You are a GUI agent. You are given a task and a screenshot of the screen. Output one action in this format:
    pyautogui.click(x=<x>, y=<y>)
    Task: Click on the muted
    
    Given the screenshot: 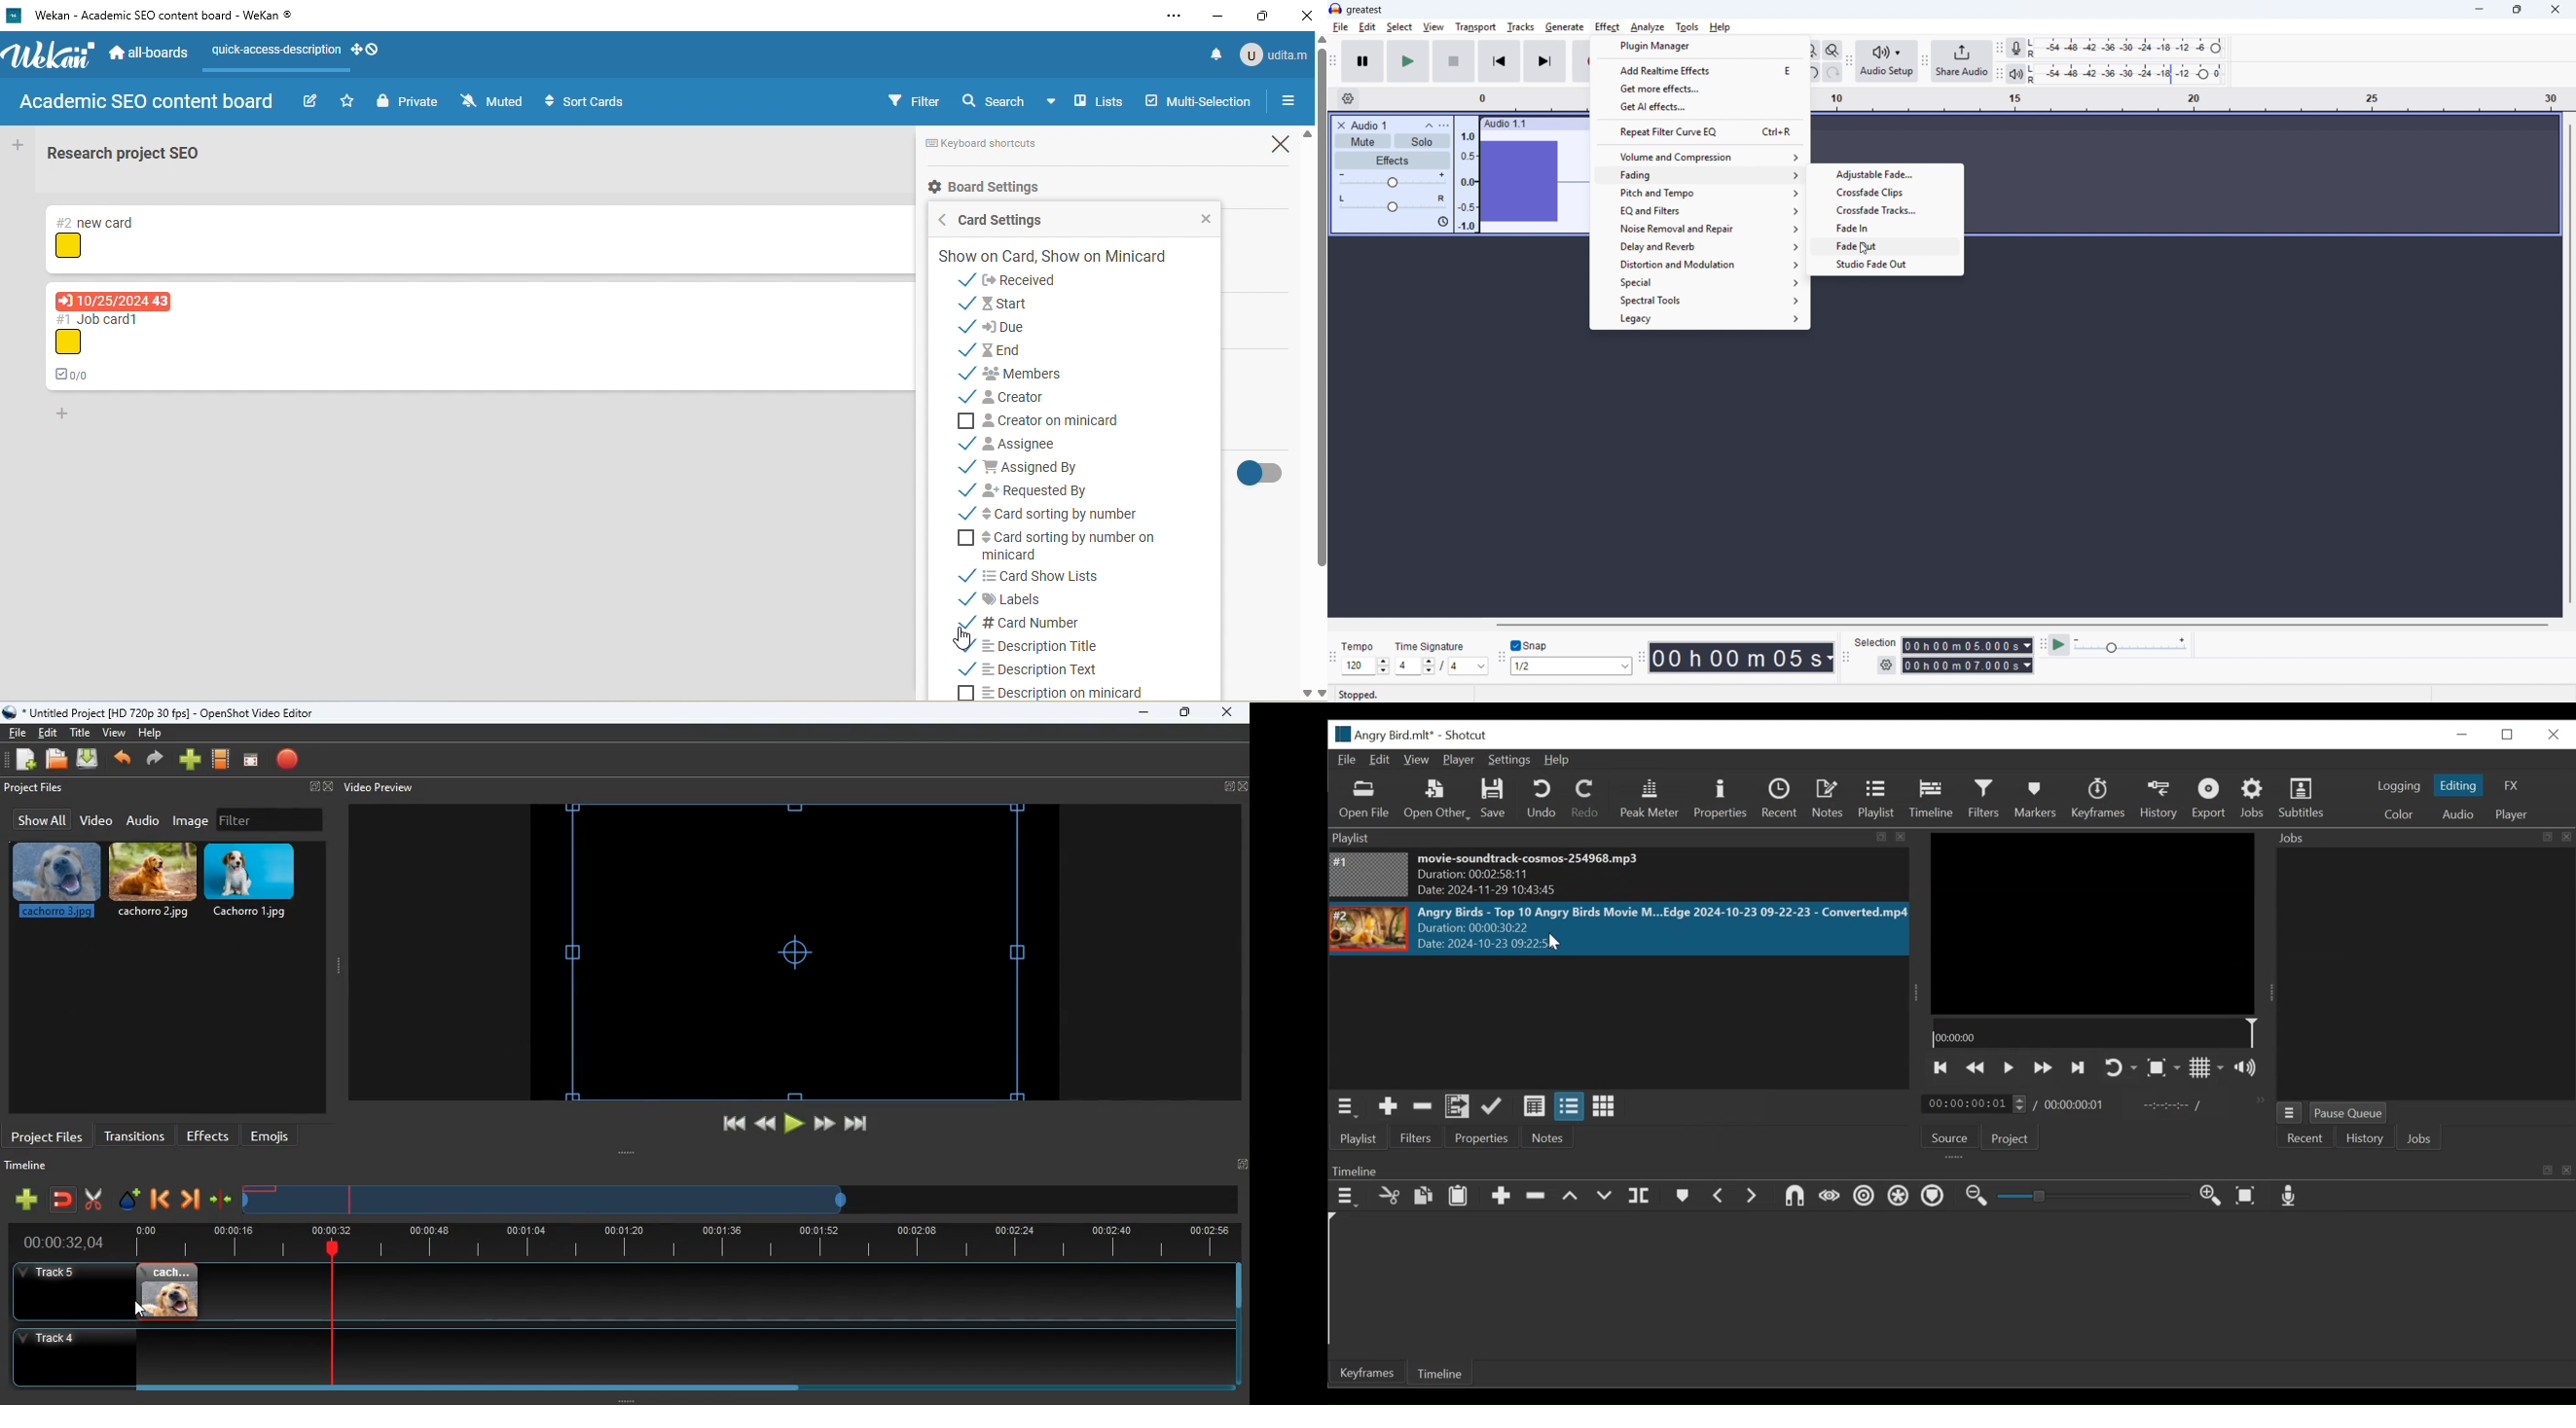 What is the action you would take?
    pyautogui.click(x=491, y=100)
    